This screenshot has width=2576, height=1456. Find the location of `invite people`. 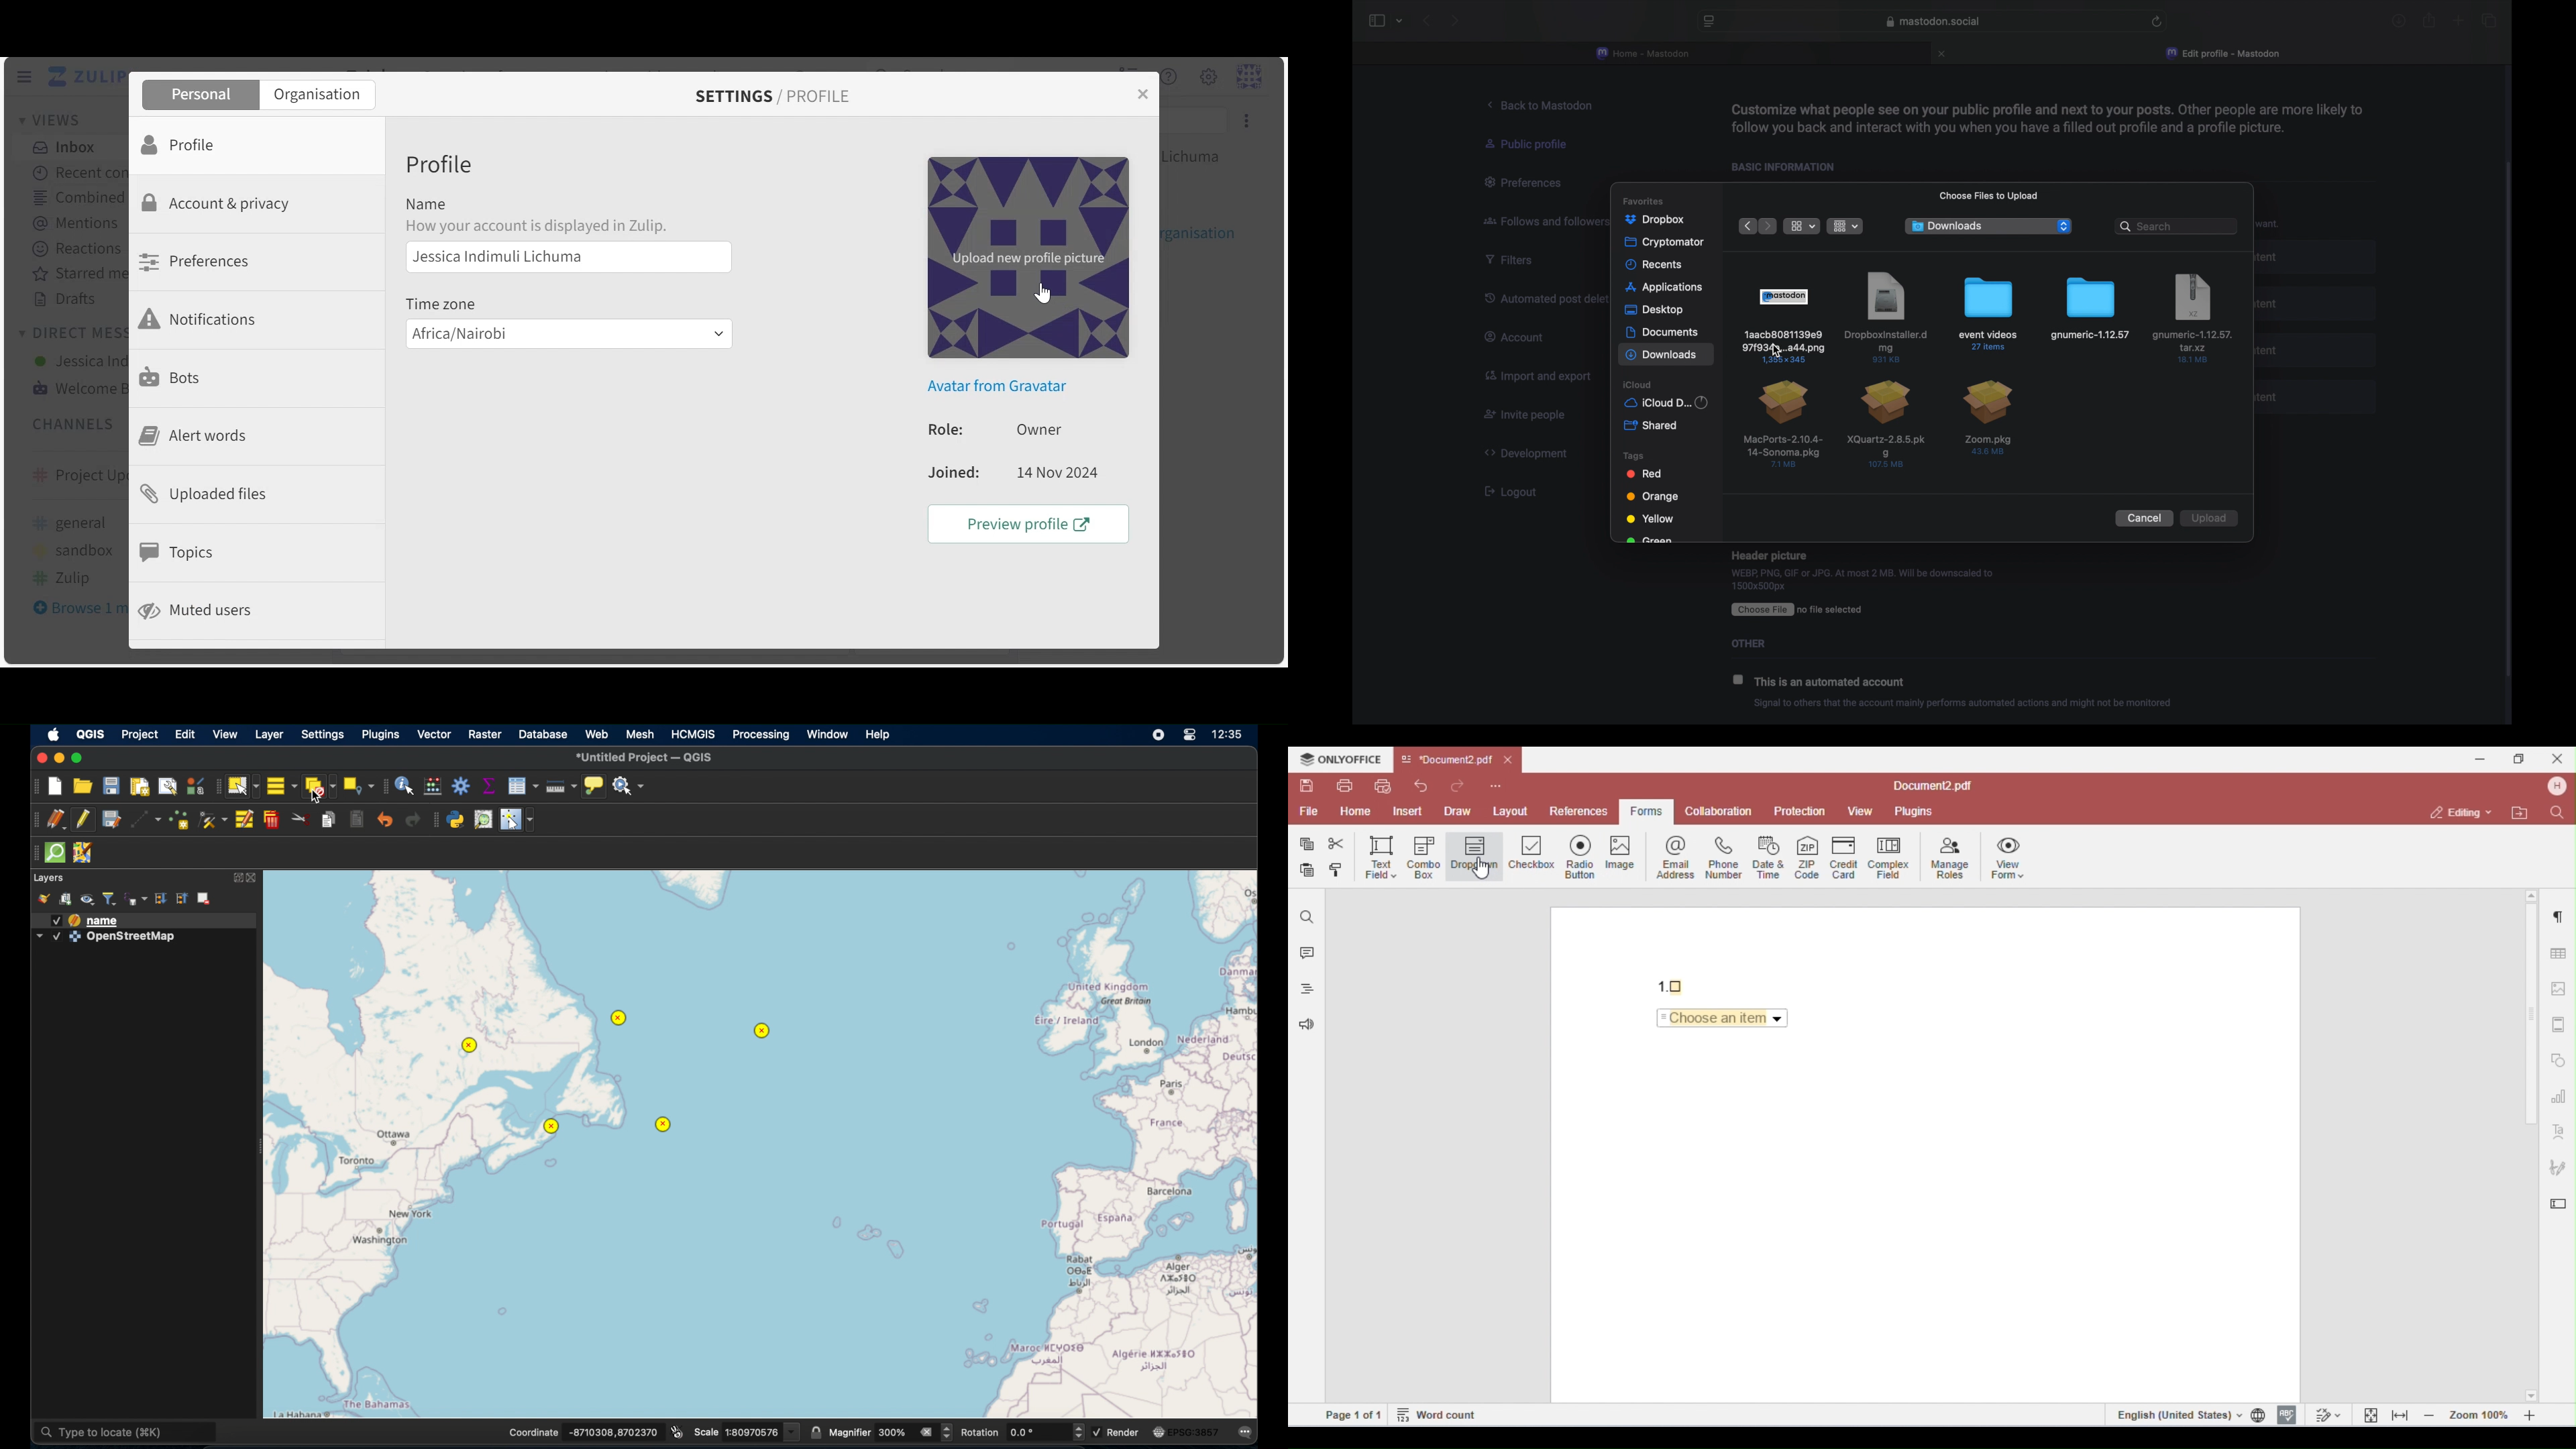

invite people is located at coordinates (1525, 416).